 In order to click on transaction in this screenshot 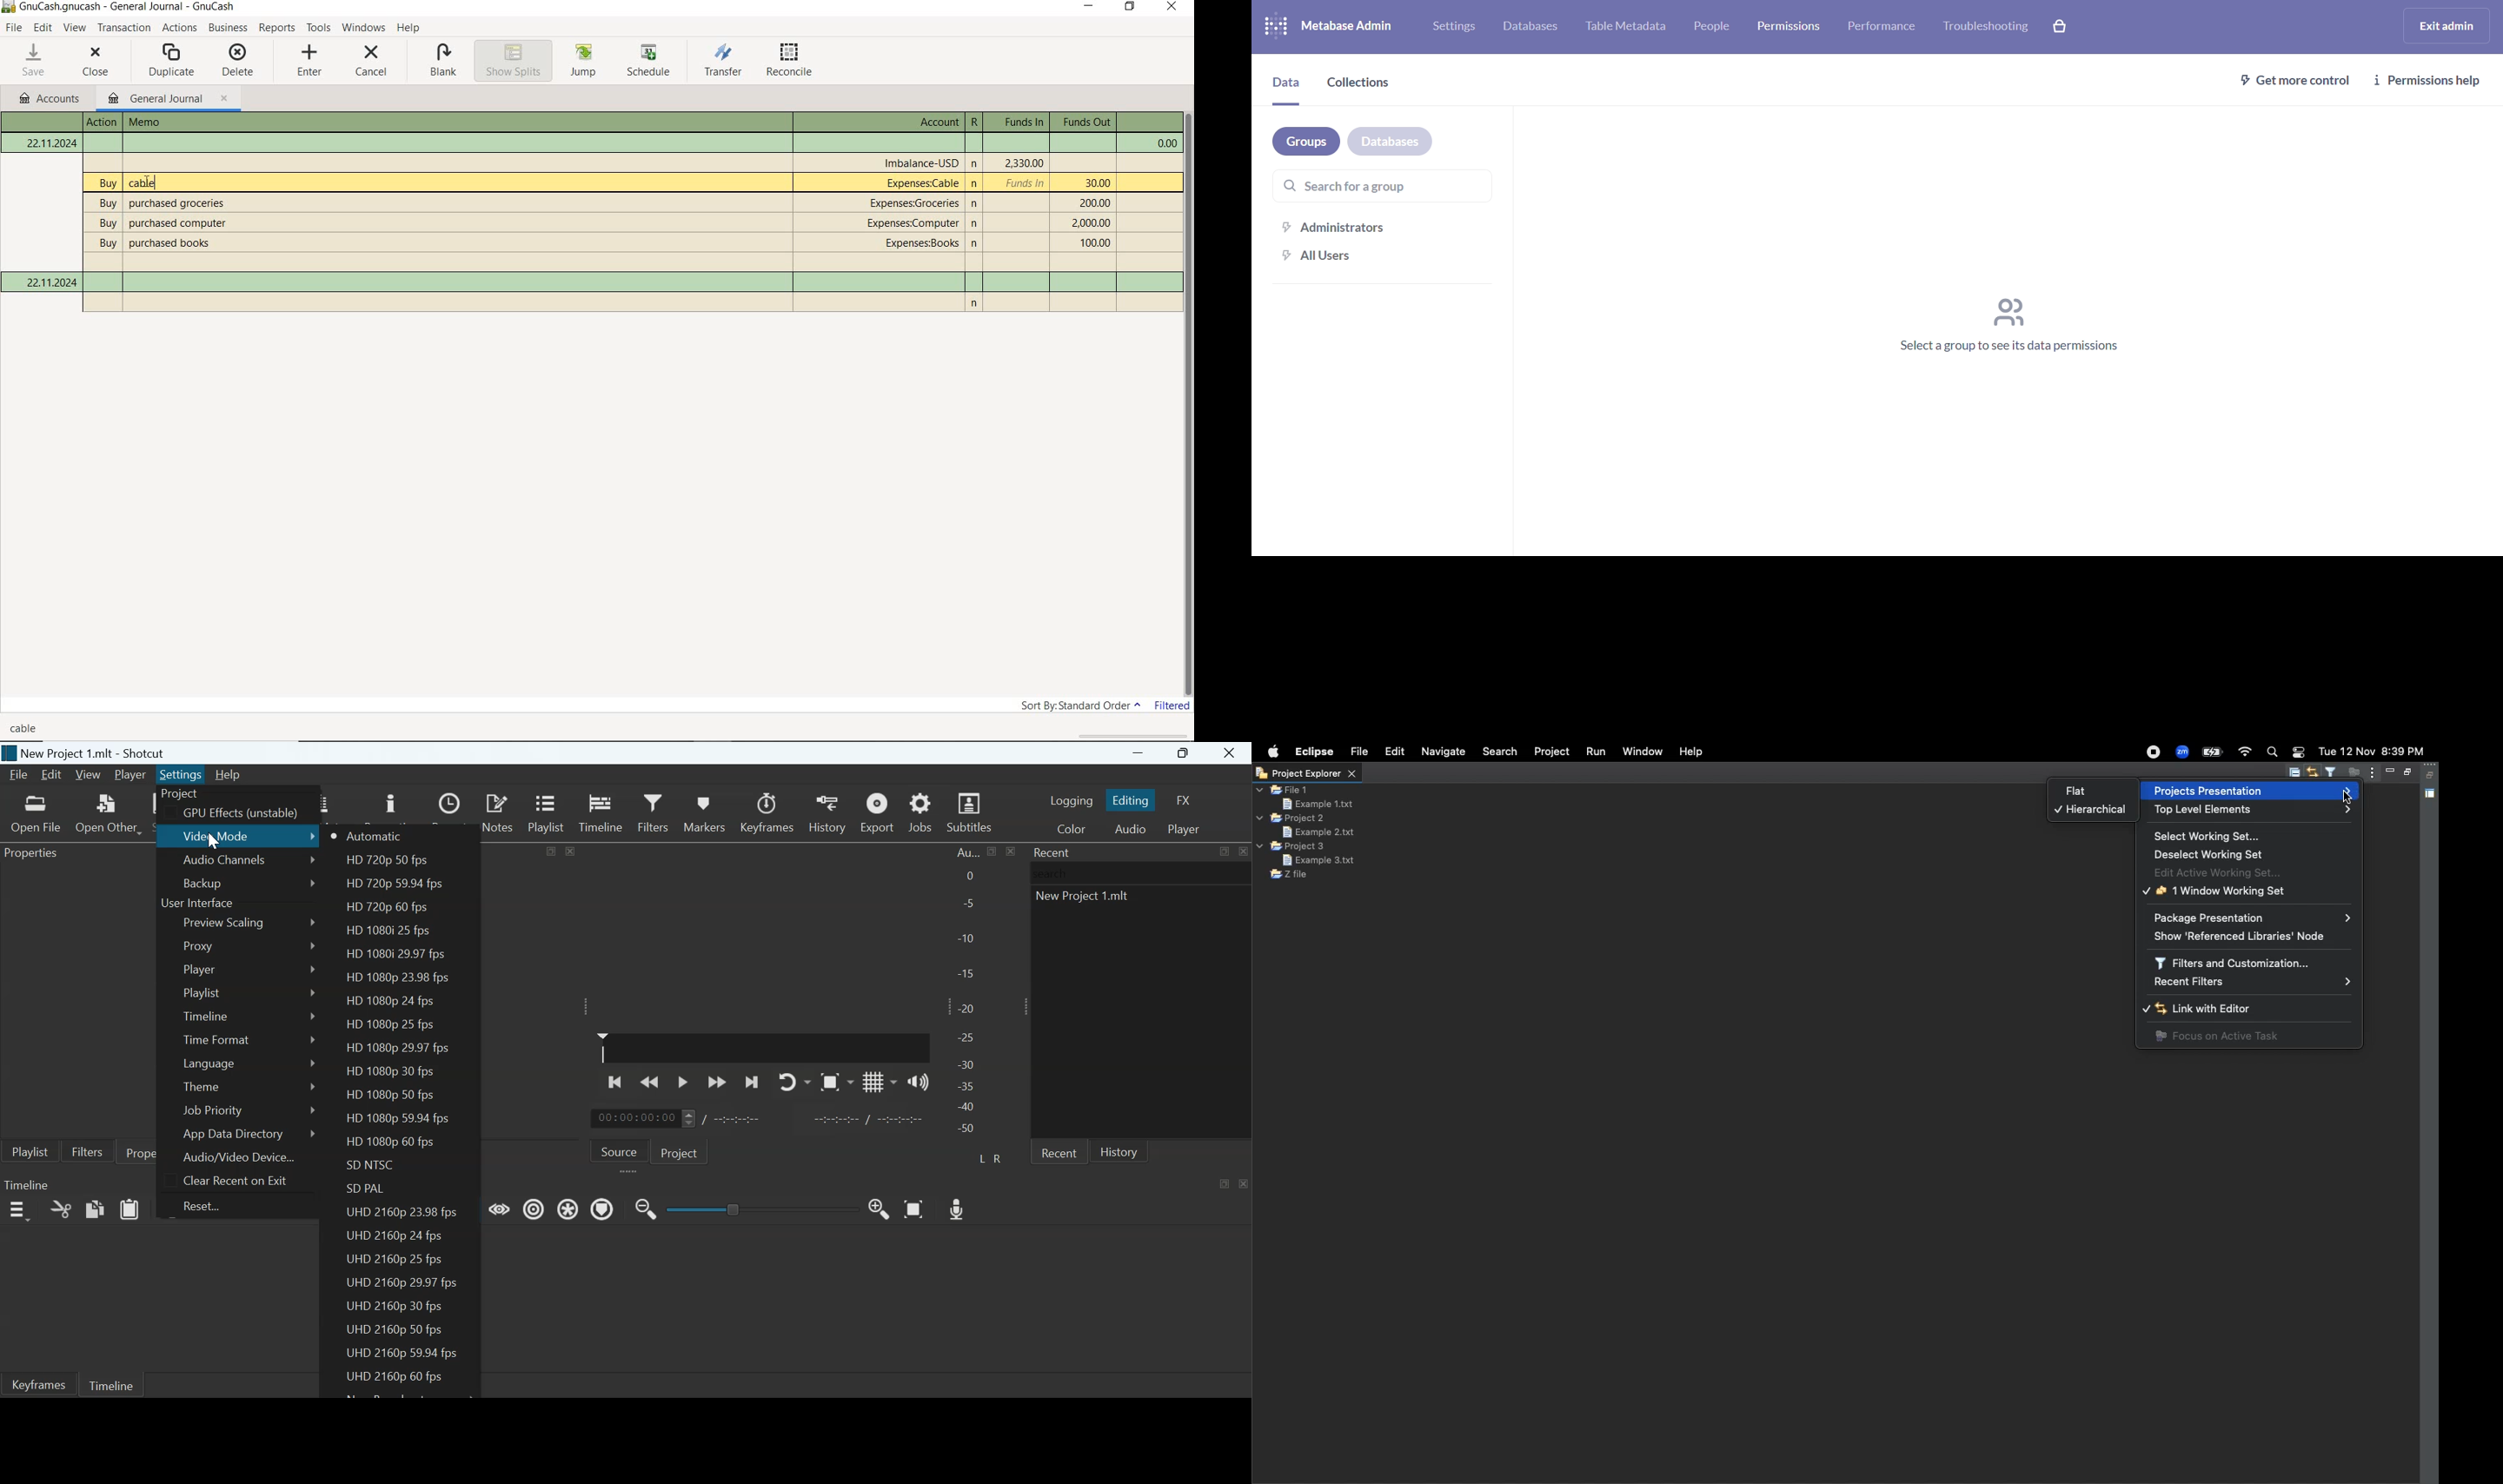, I will do `click(124, 28)`.